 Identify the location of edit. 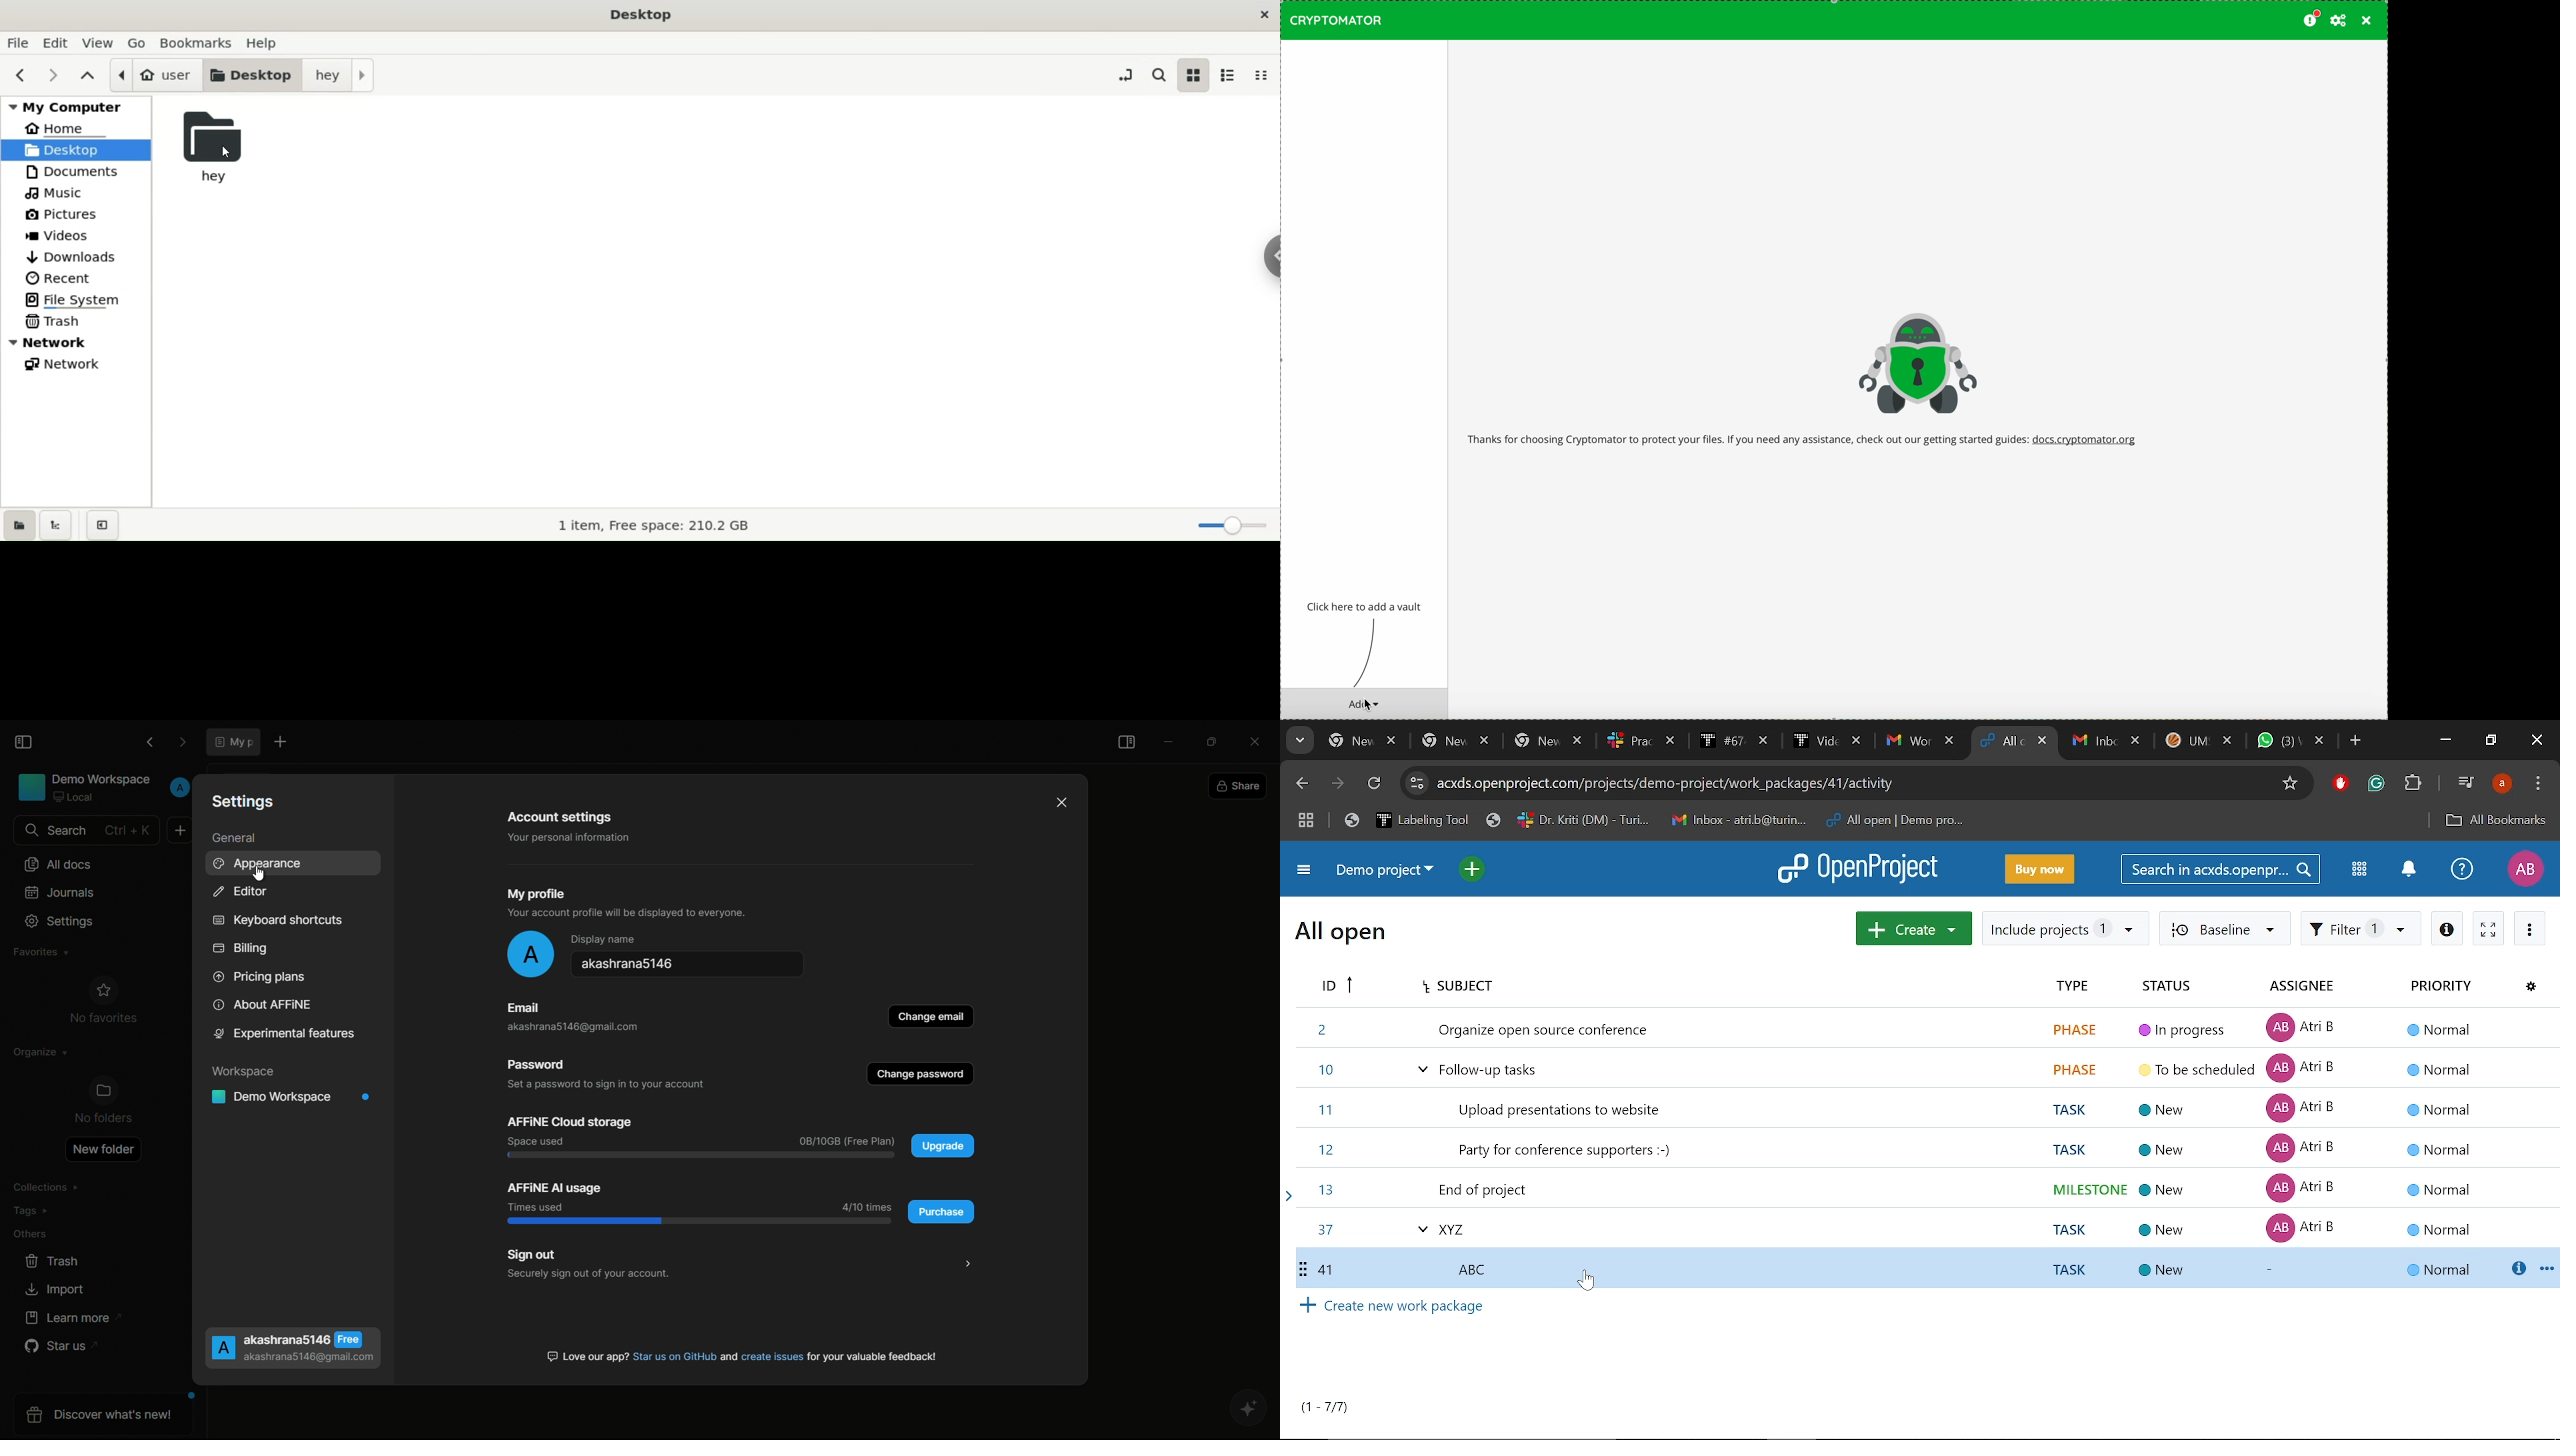
(55, 42).